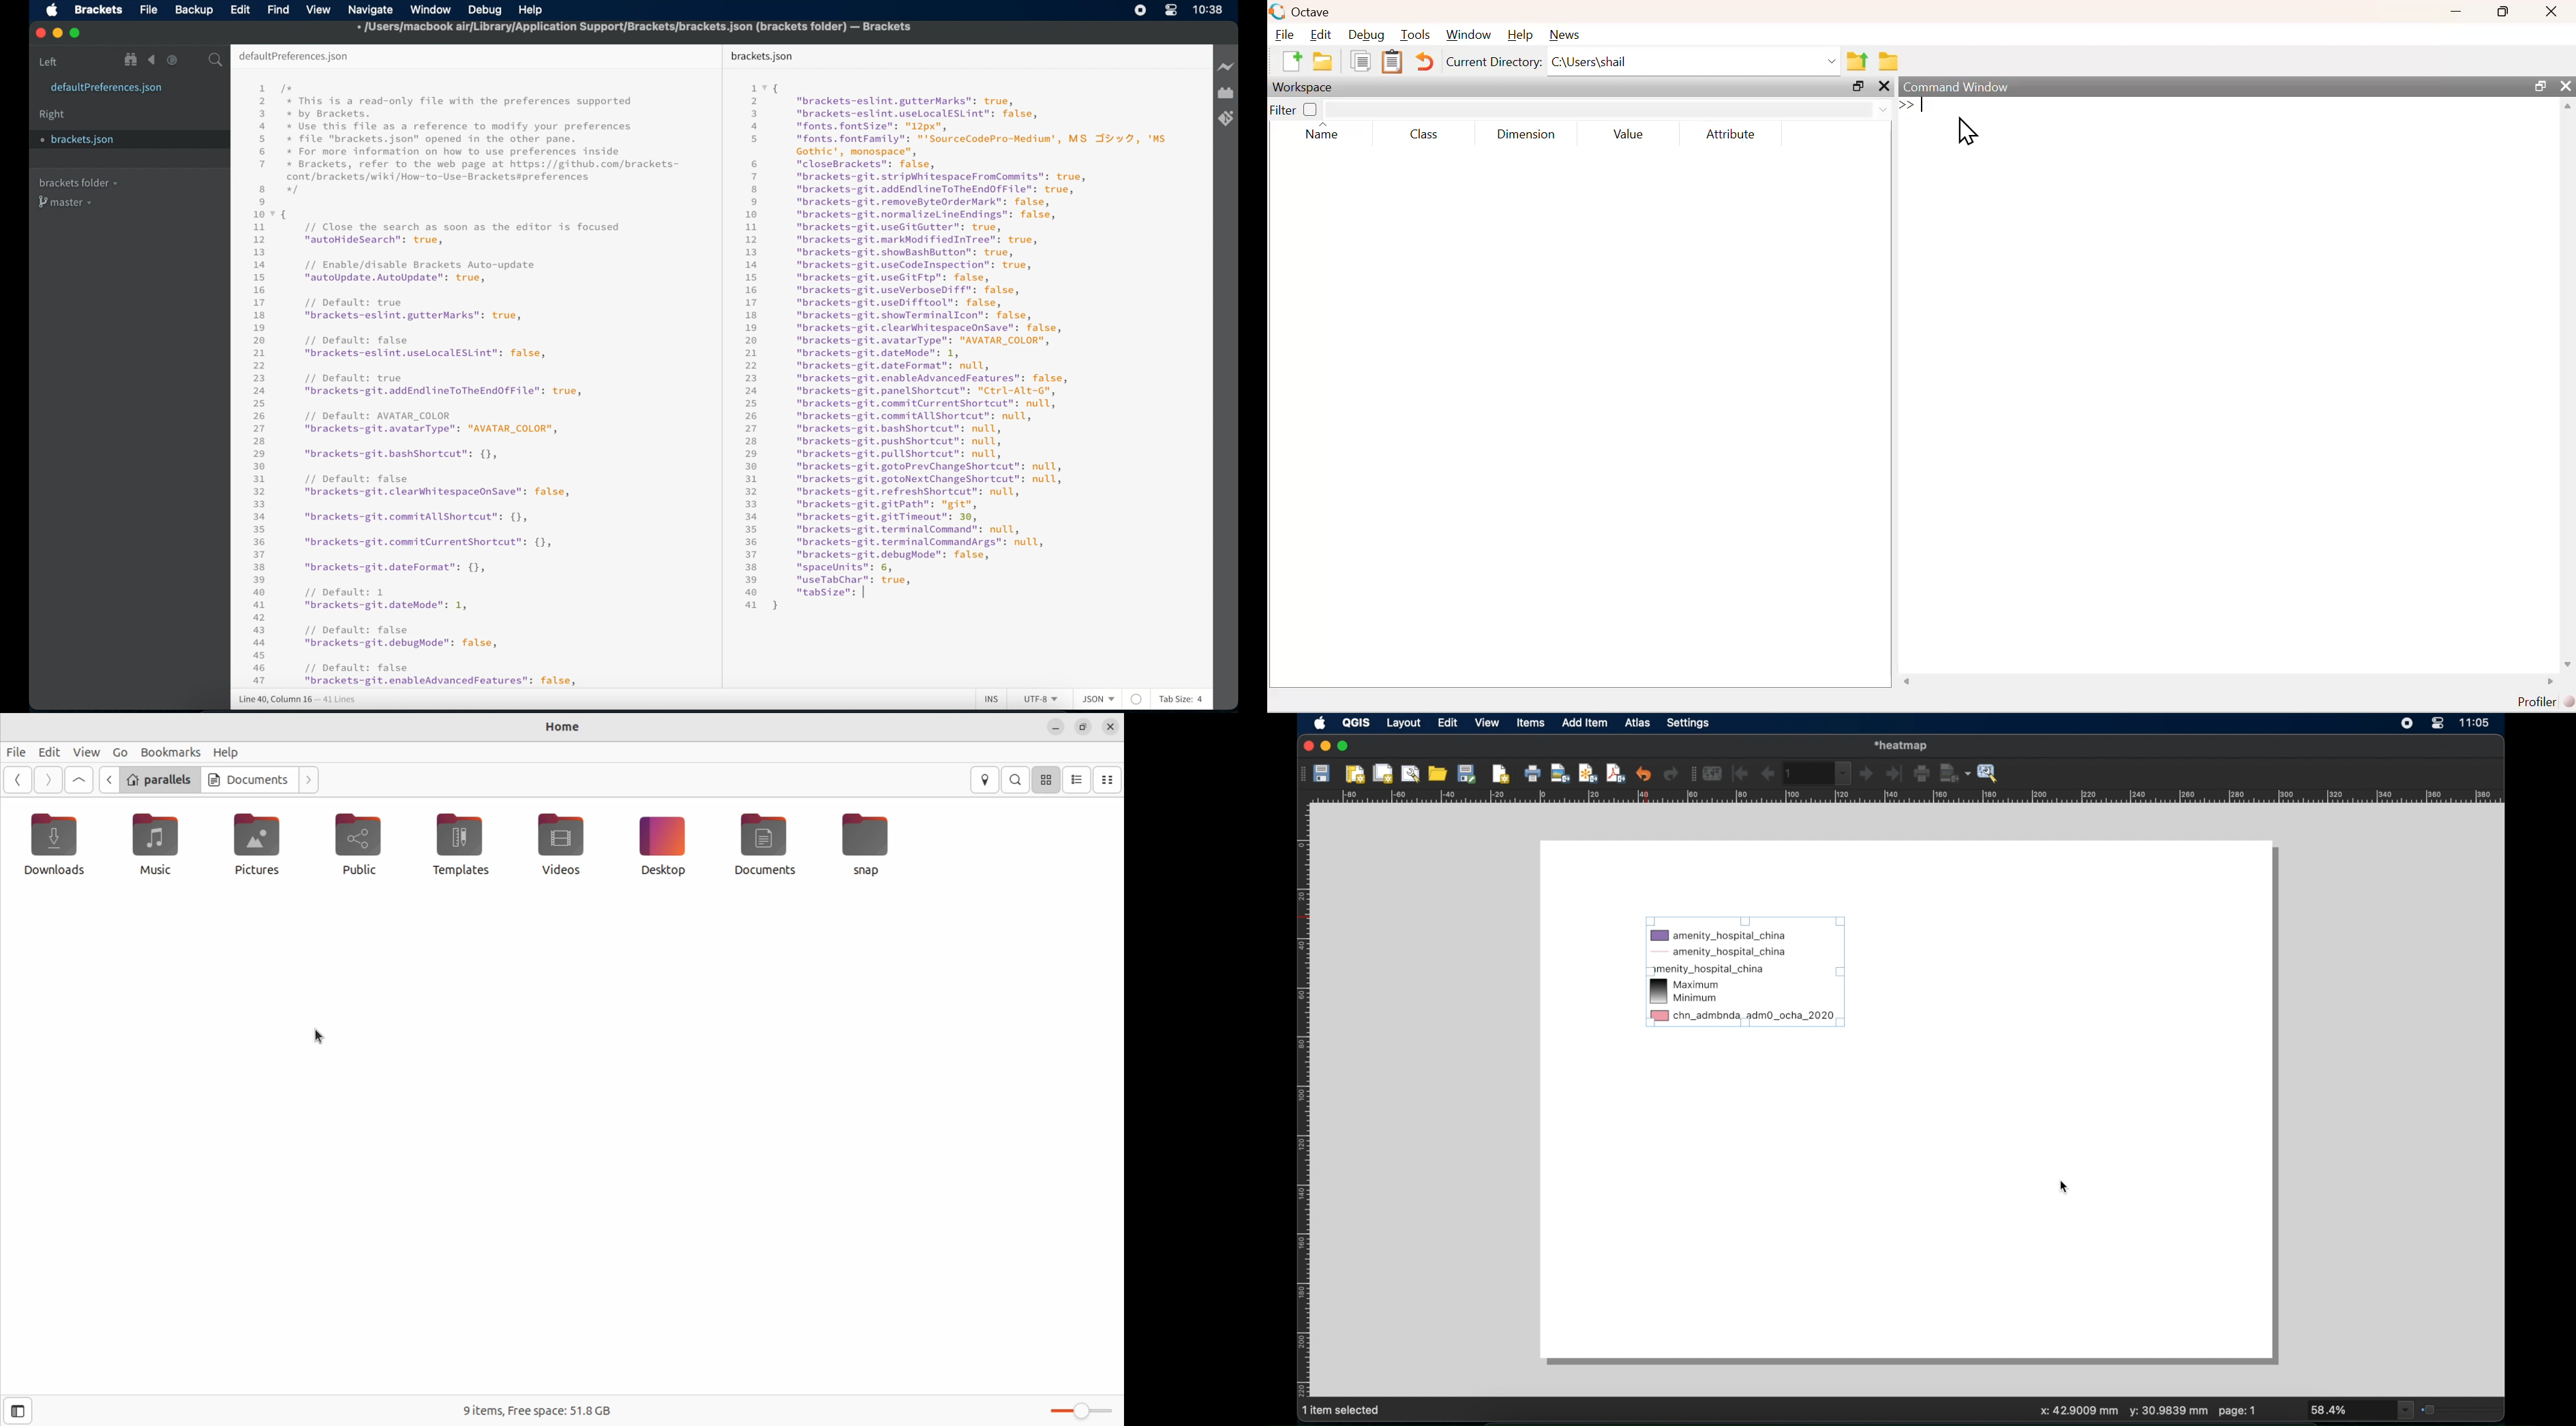 This screenshot has width=2576, height=1428. Describe the element at coordinates (1714, 774) in the screenshot. I see `preview atlas` at that location.